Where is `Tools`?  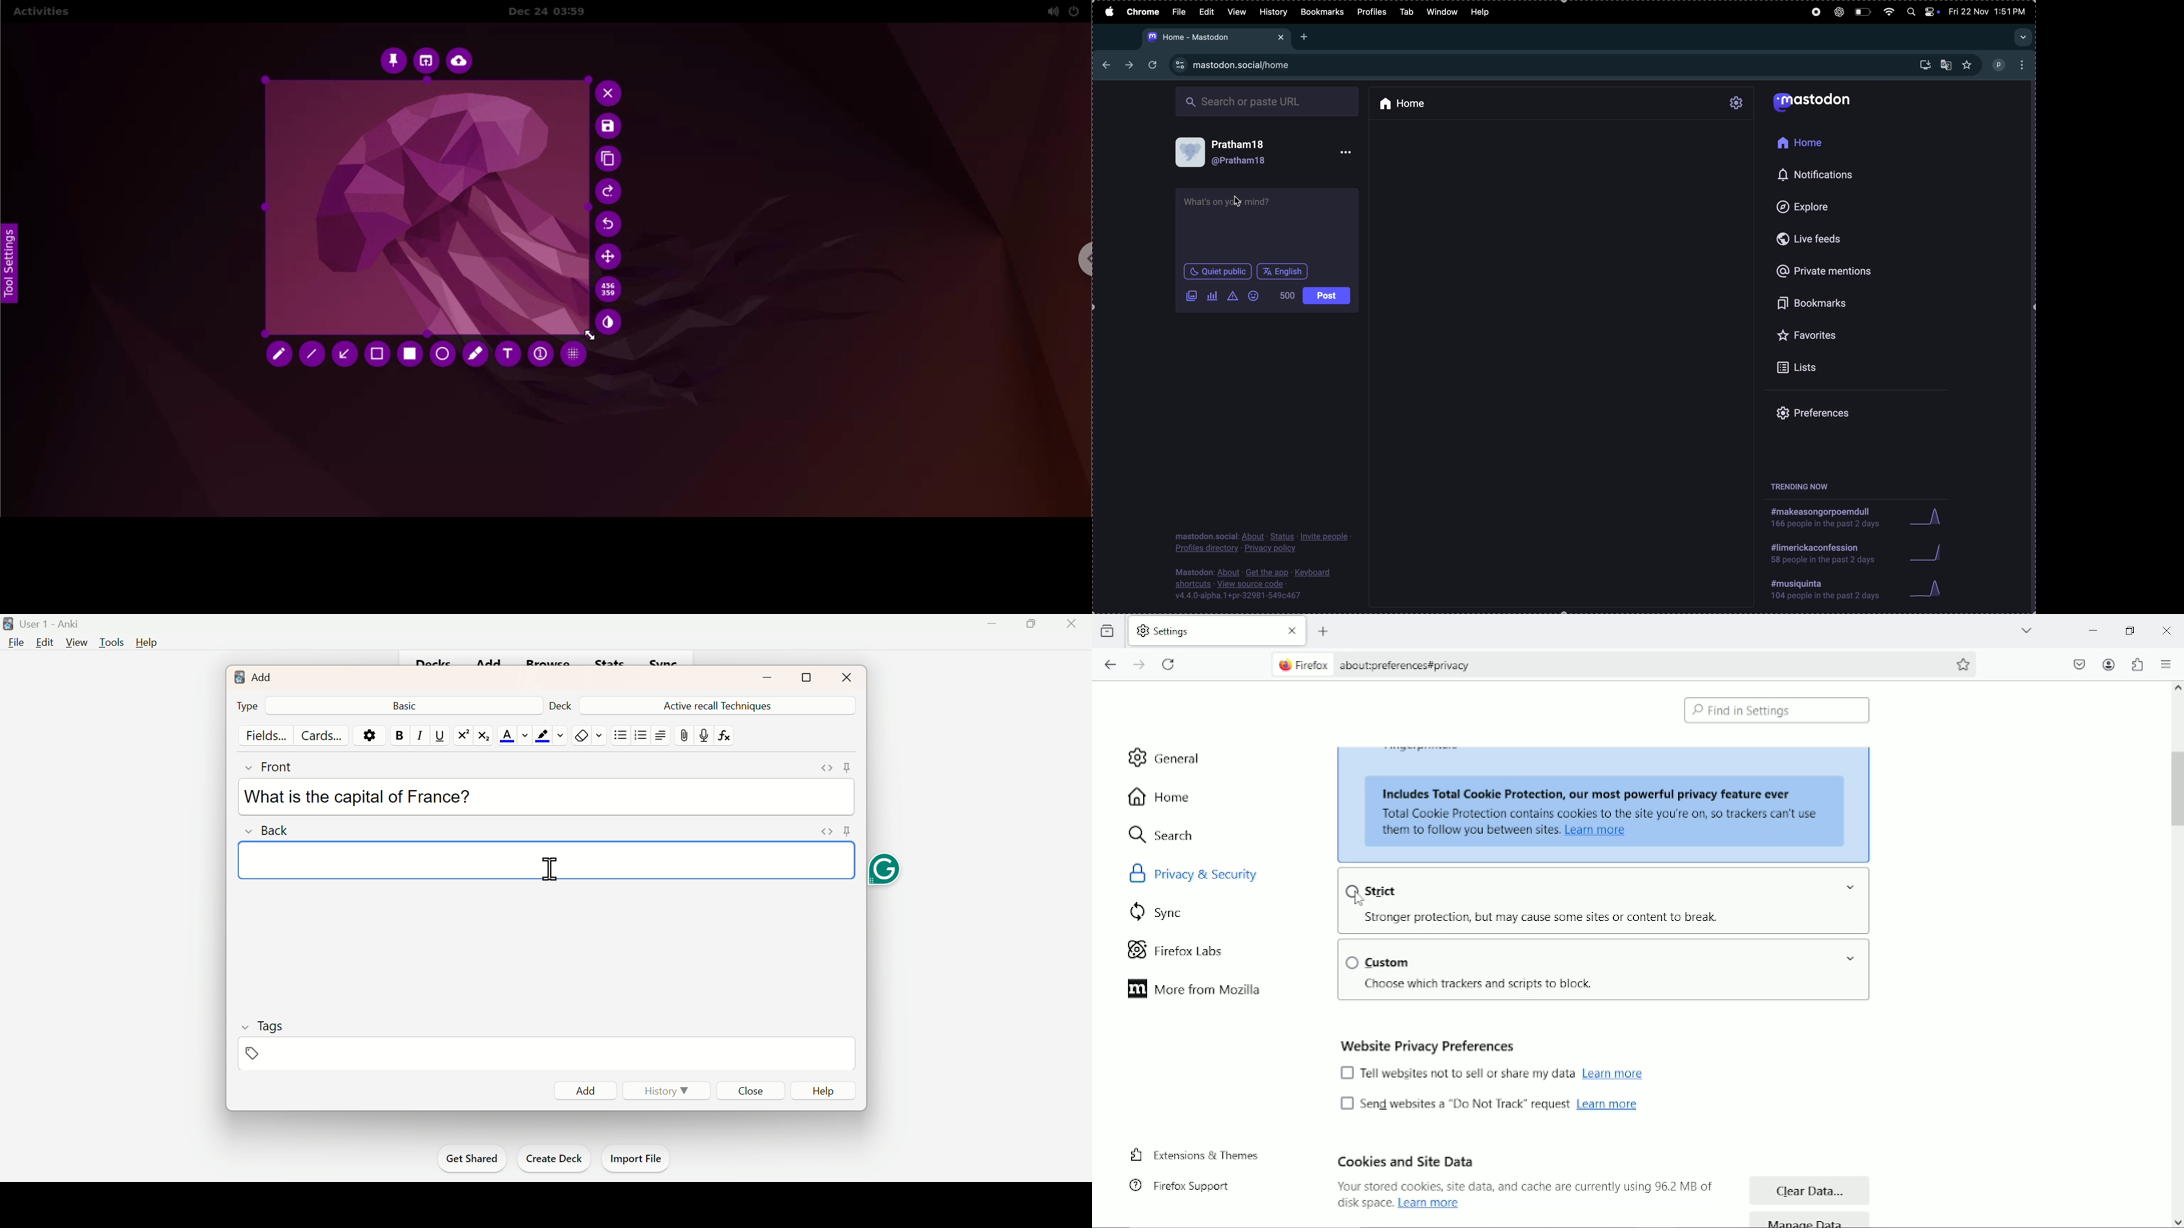
Tools is located at coordinates (109, 642).